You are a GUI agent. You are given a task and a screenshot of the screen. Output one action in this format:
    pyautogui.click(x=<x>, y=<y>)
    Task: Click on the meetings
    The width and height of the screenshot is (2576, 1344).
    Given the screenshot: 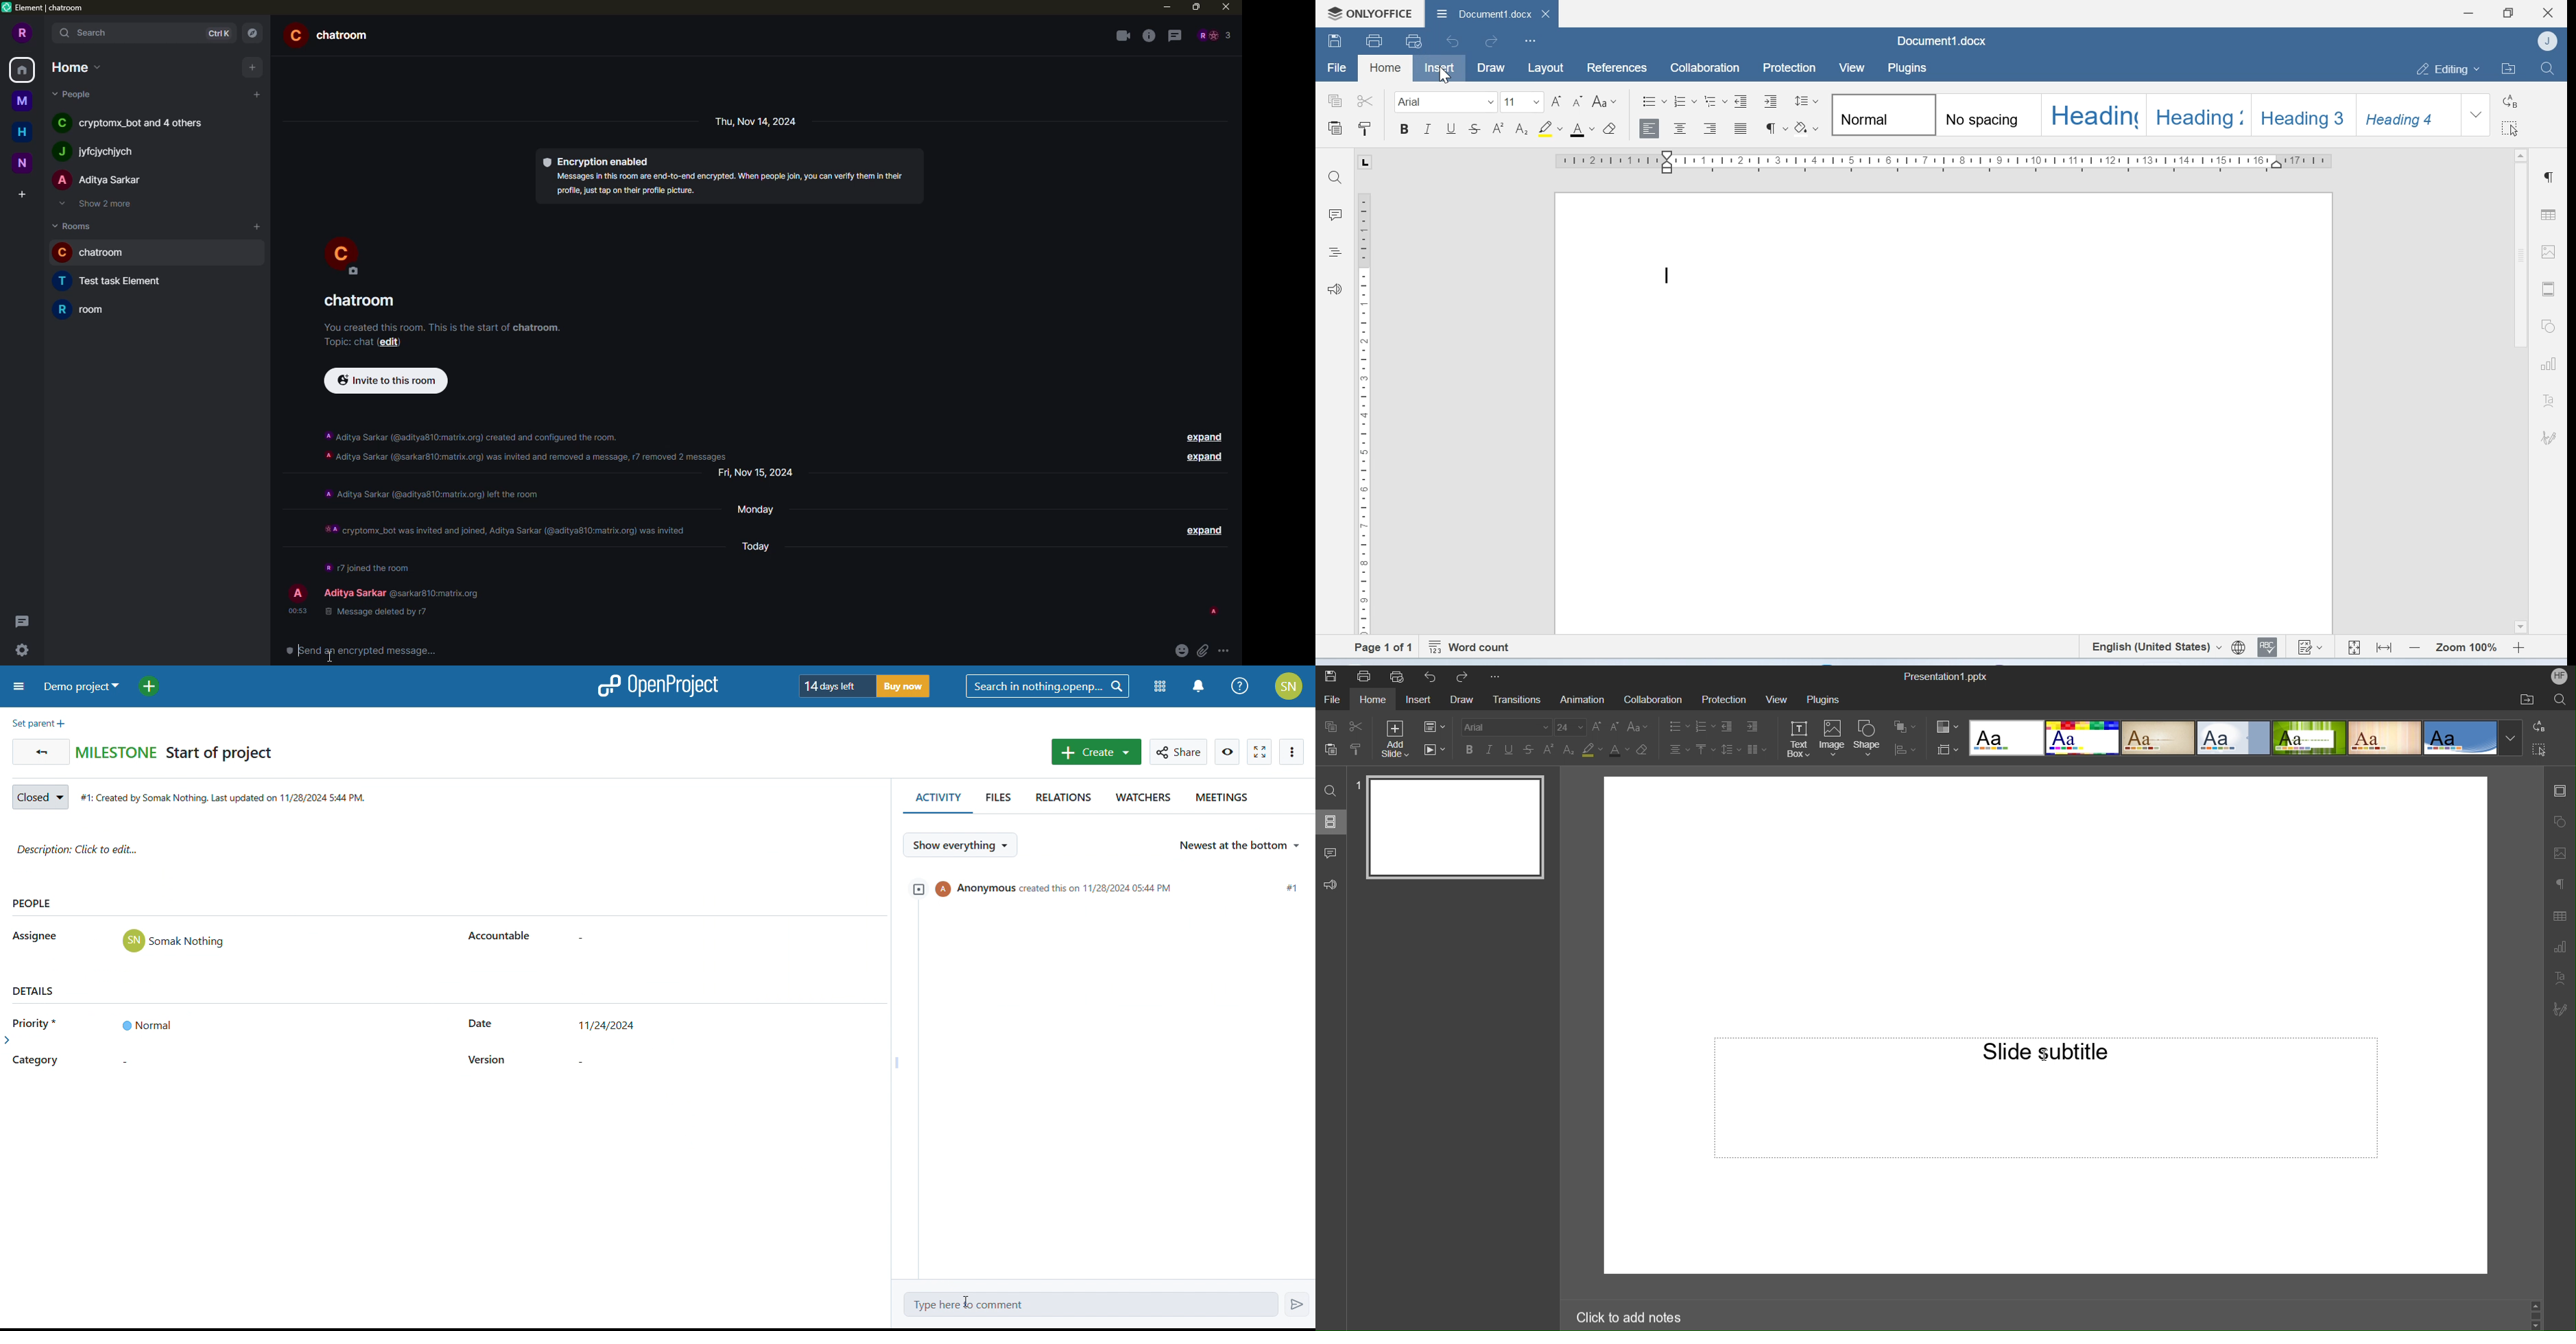 What is the action you would take?
    pyautogui.click(x=1224, y=801)
    